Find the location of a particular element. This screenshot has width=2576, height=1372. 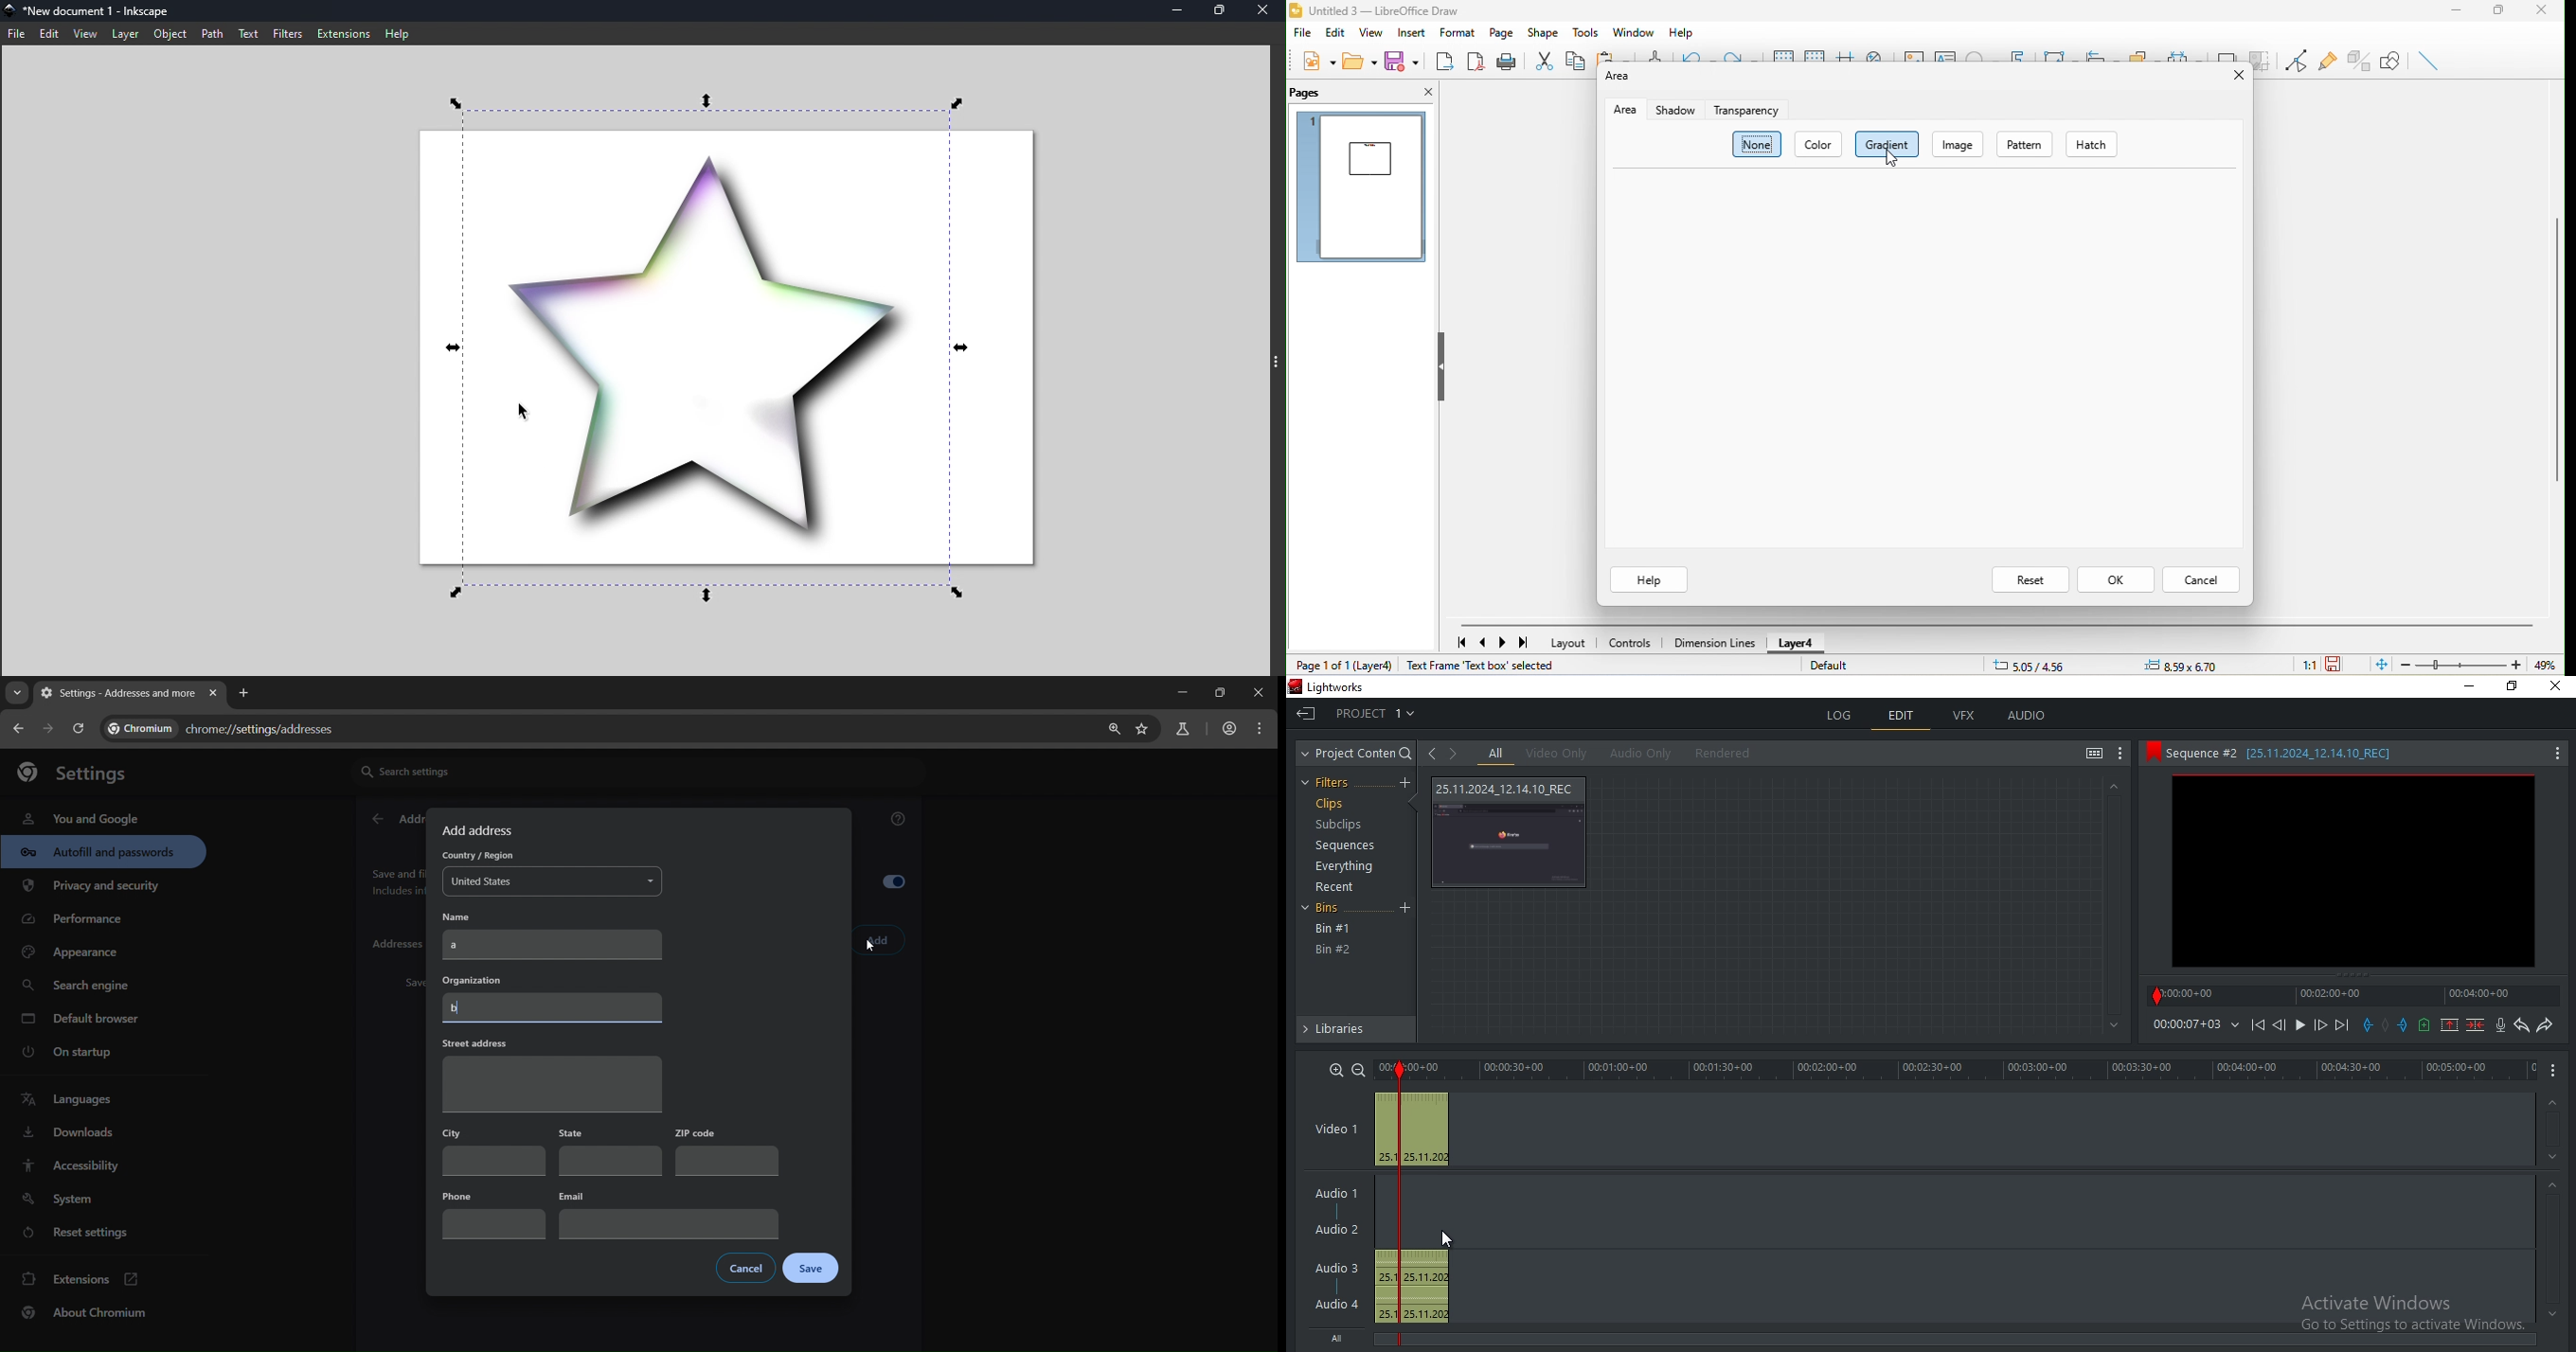

shadow is located at coordinates (1677, 109).